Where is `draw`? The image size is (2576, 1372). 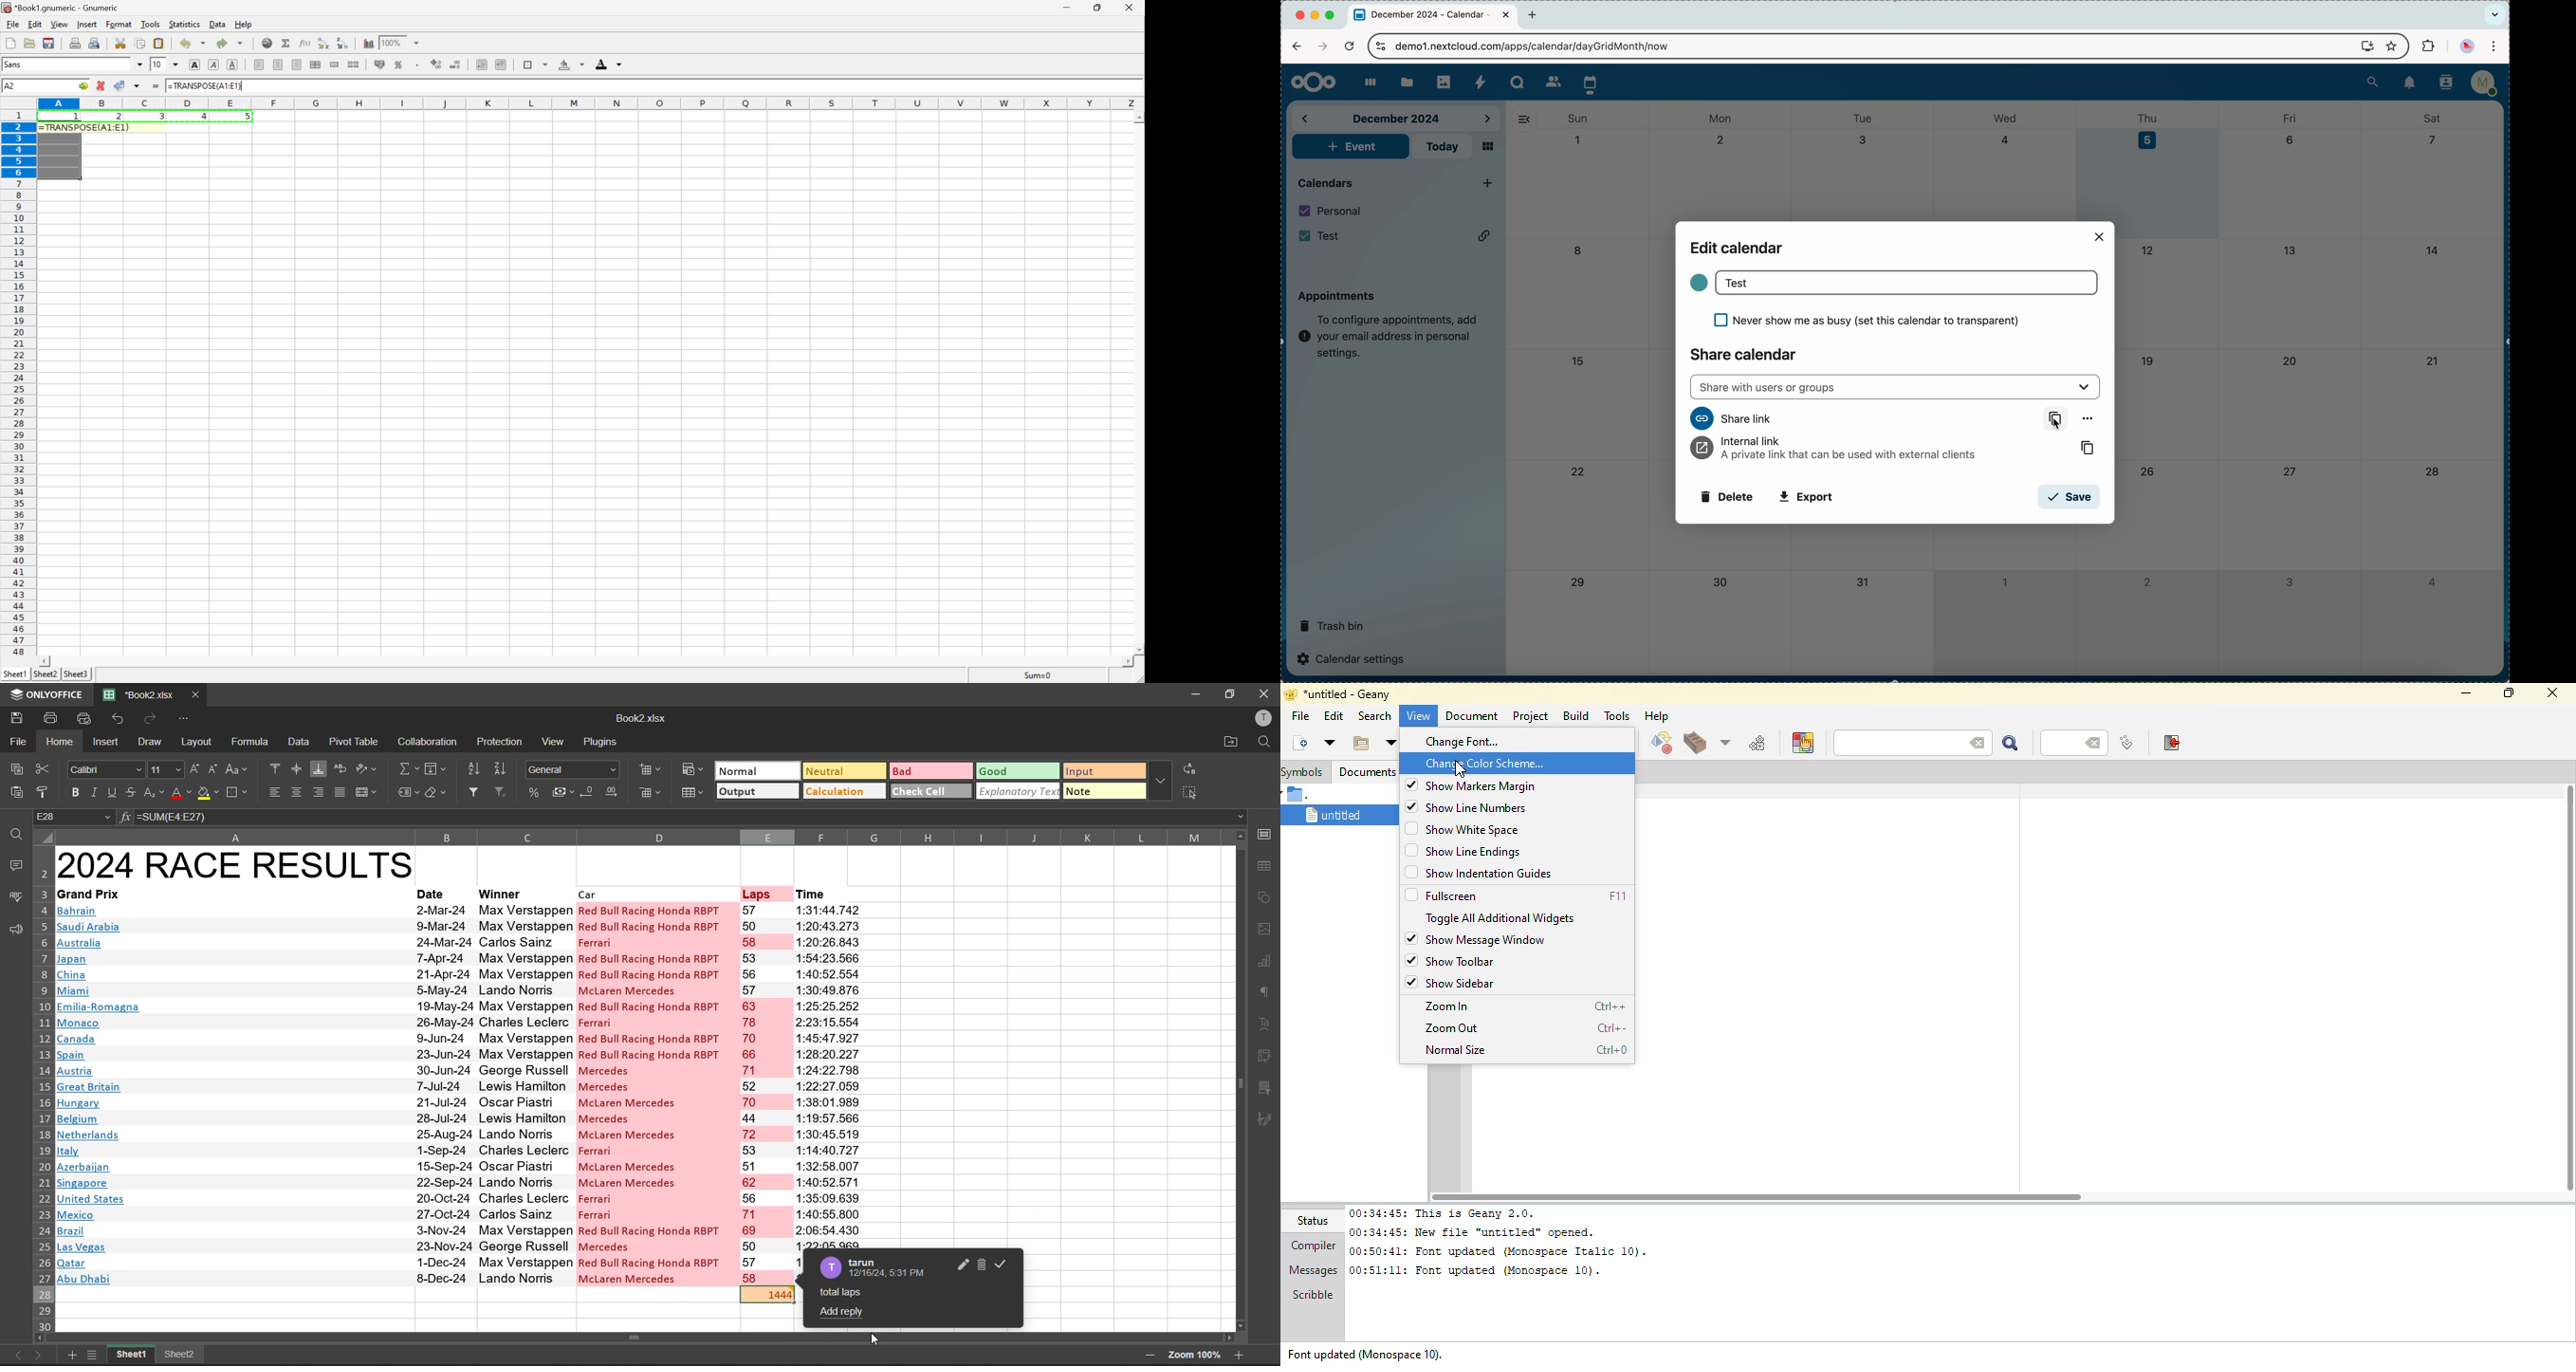 draw is located at coordinates (153, 744).